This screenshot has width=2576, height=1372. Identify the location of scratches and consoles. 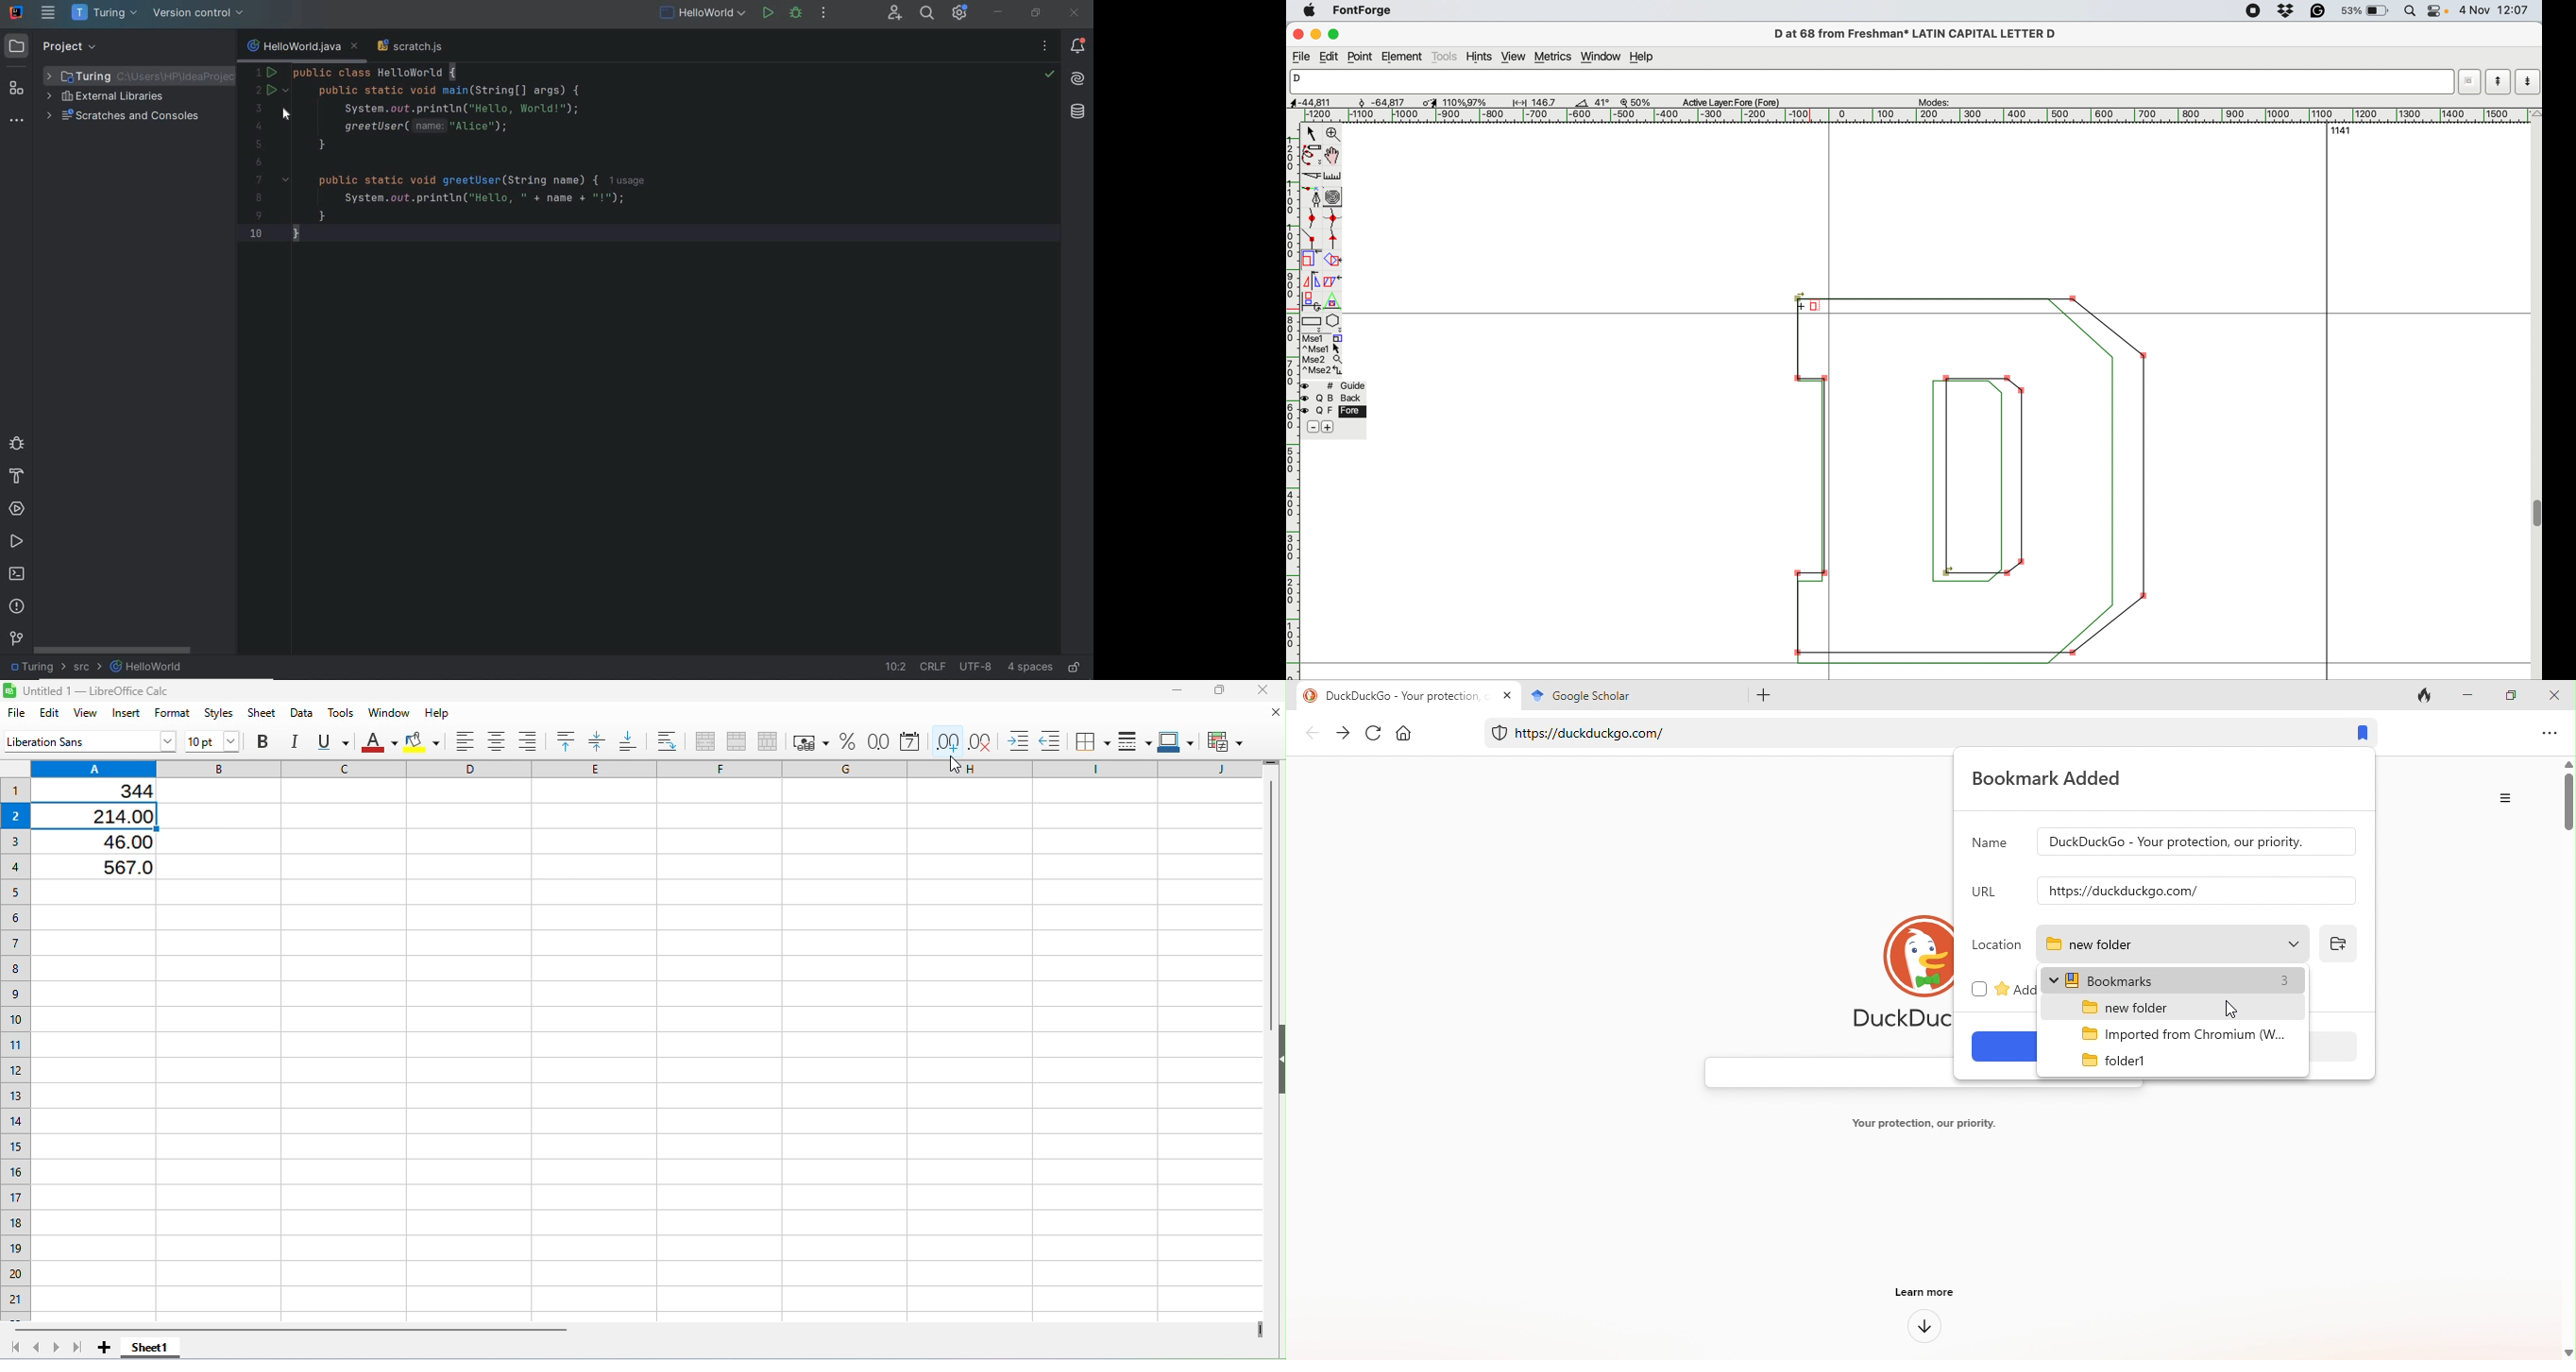
(126, 117).